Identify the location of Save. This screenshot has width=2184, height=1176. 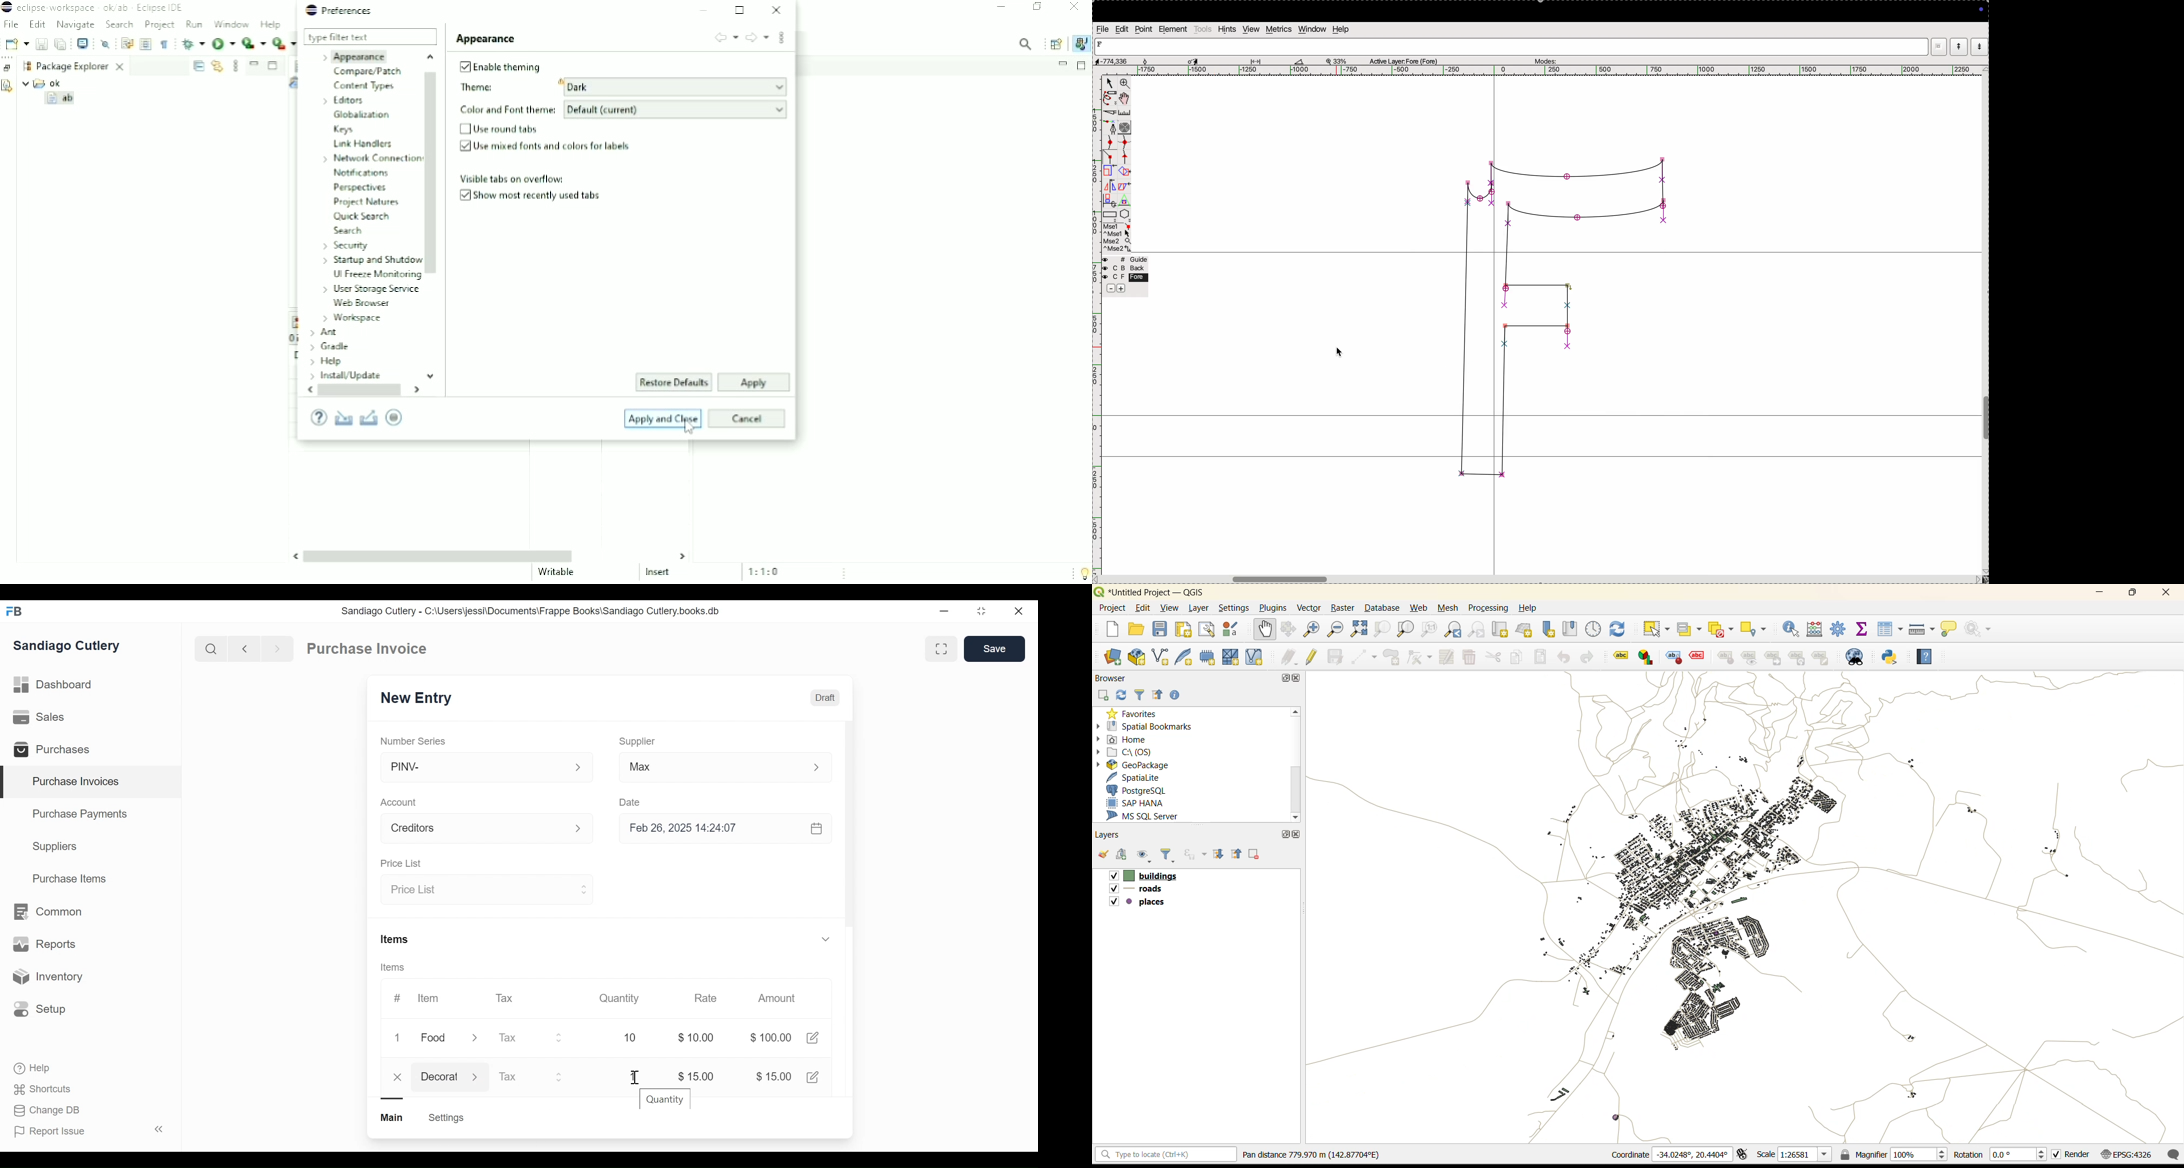
(996, 649).